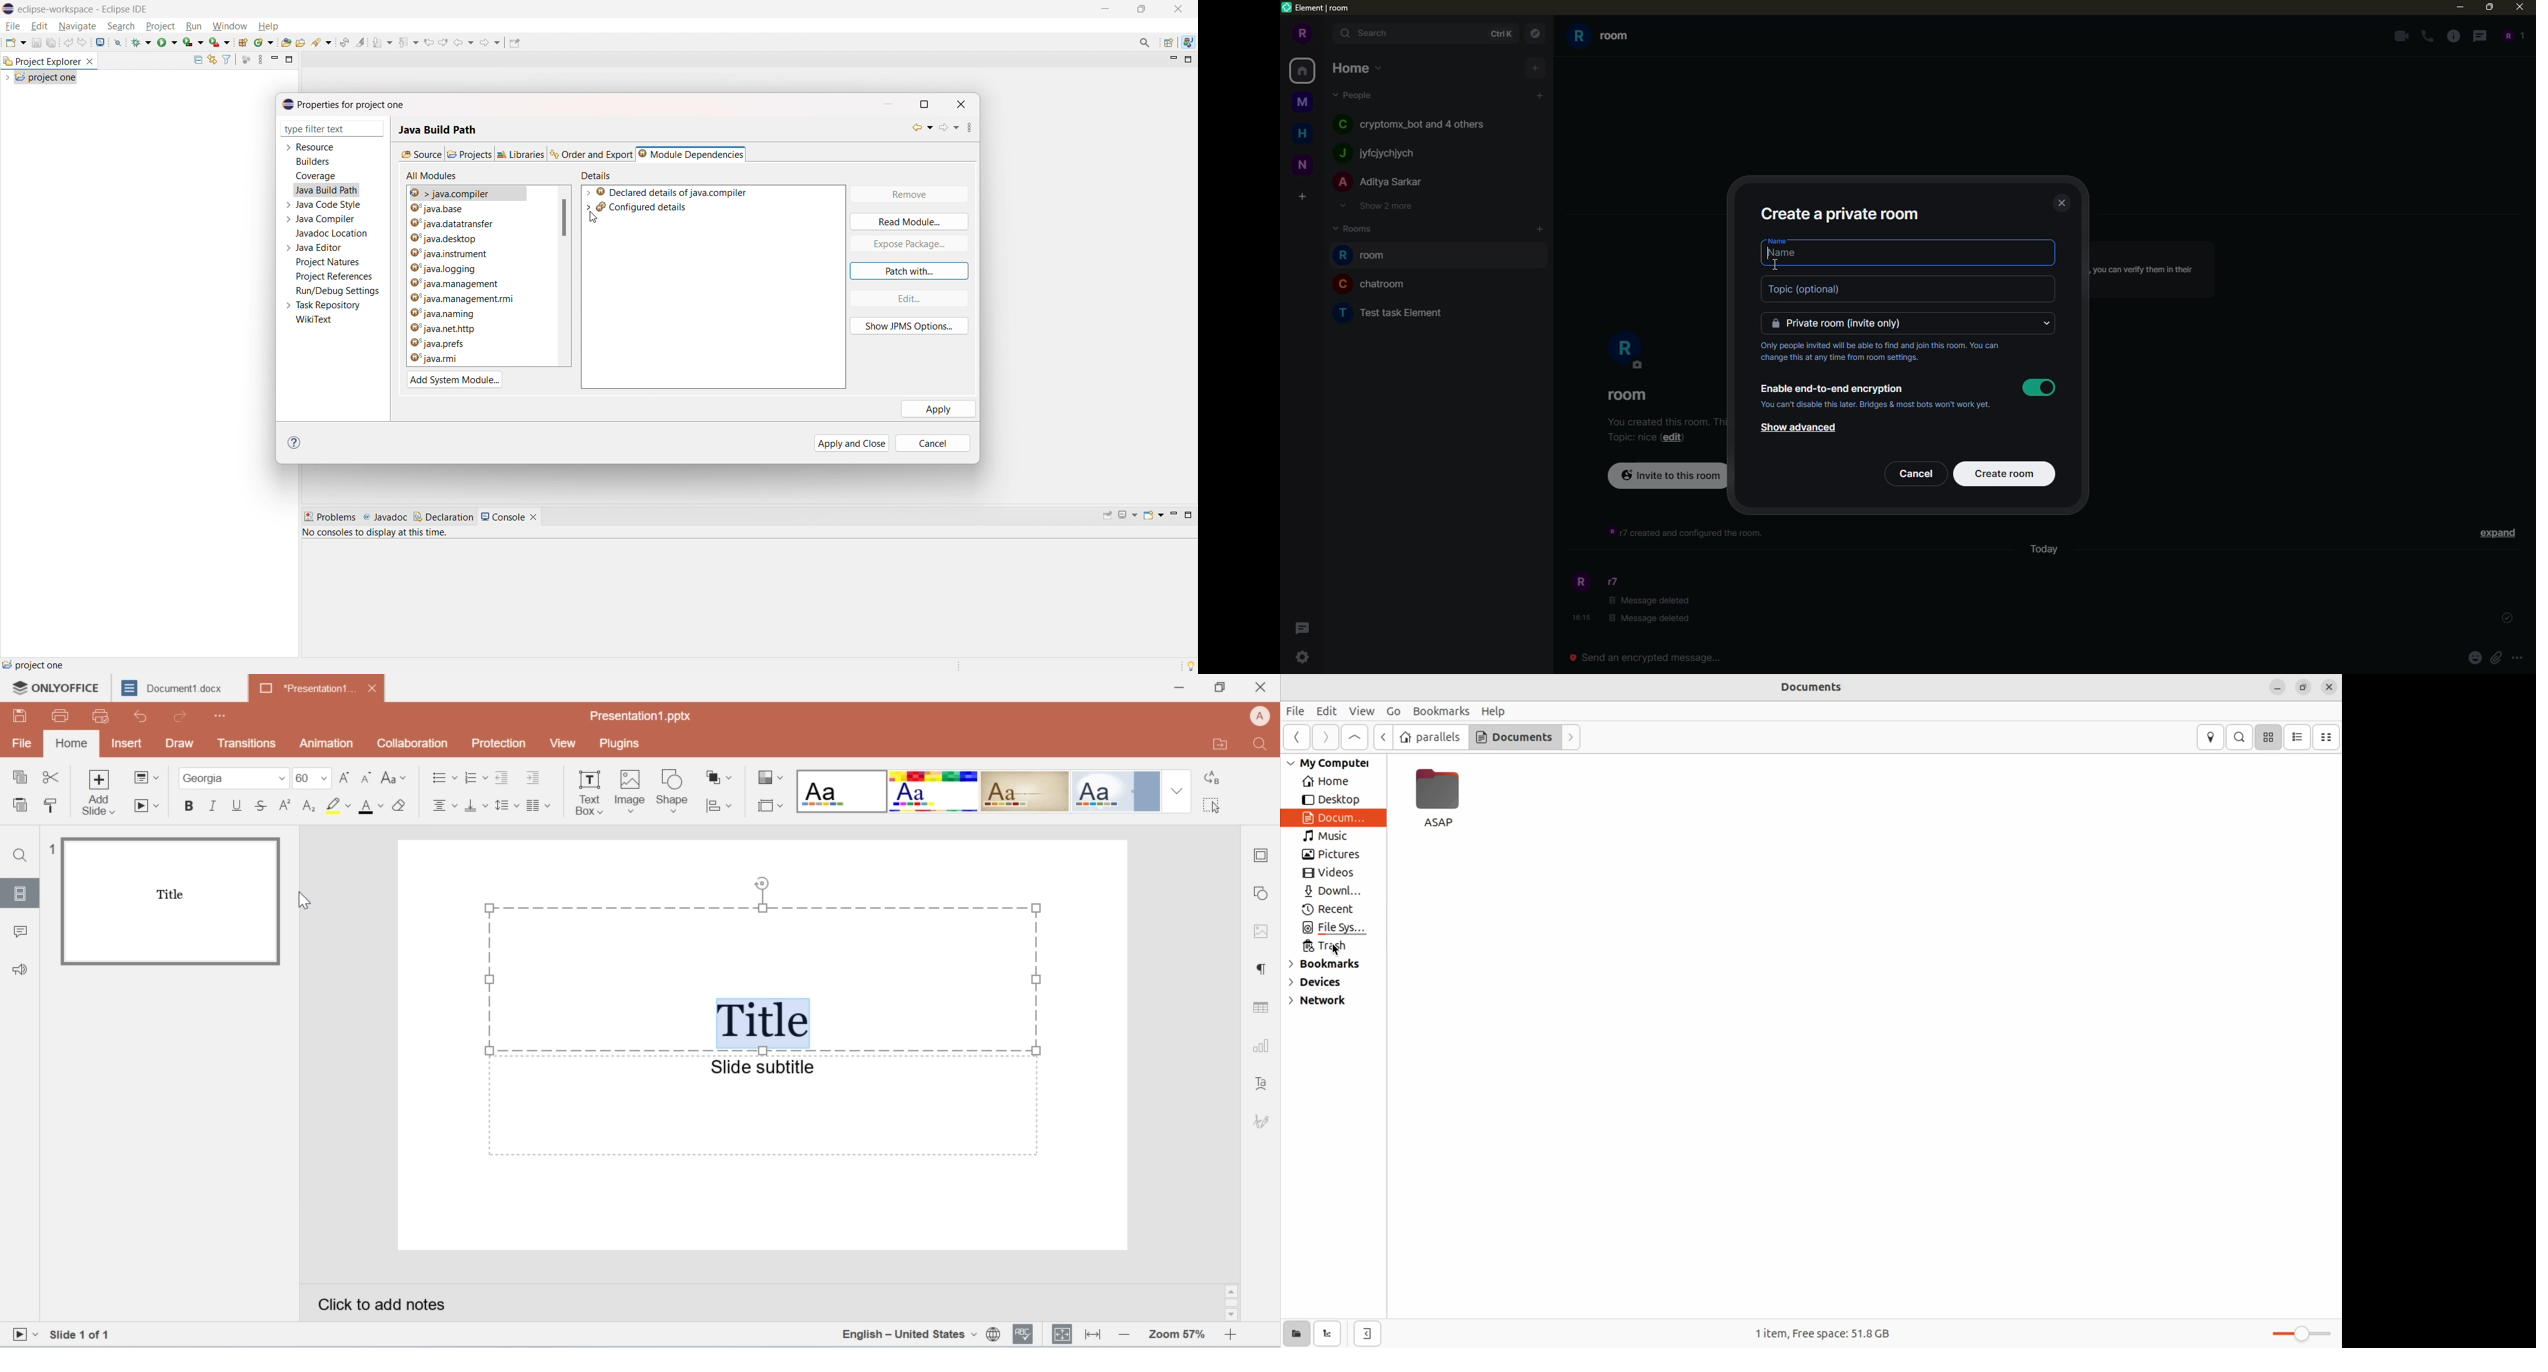 This screenshot has width=2548, height=1372. What do you see at coordinates (1378, 283) in the screenshot?
I see `room` at bounding box center [1378, 283].